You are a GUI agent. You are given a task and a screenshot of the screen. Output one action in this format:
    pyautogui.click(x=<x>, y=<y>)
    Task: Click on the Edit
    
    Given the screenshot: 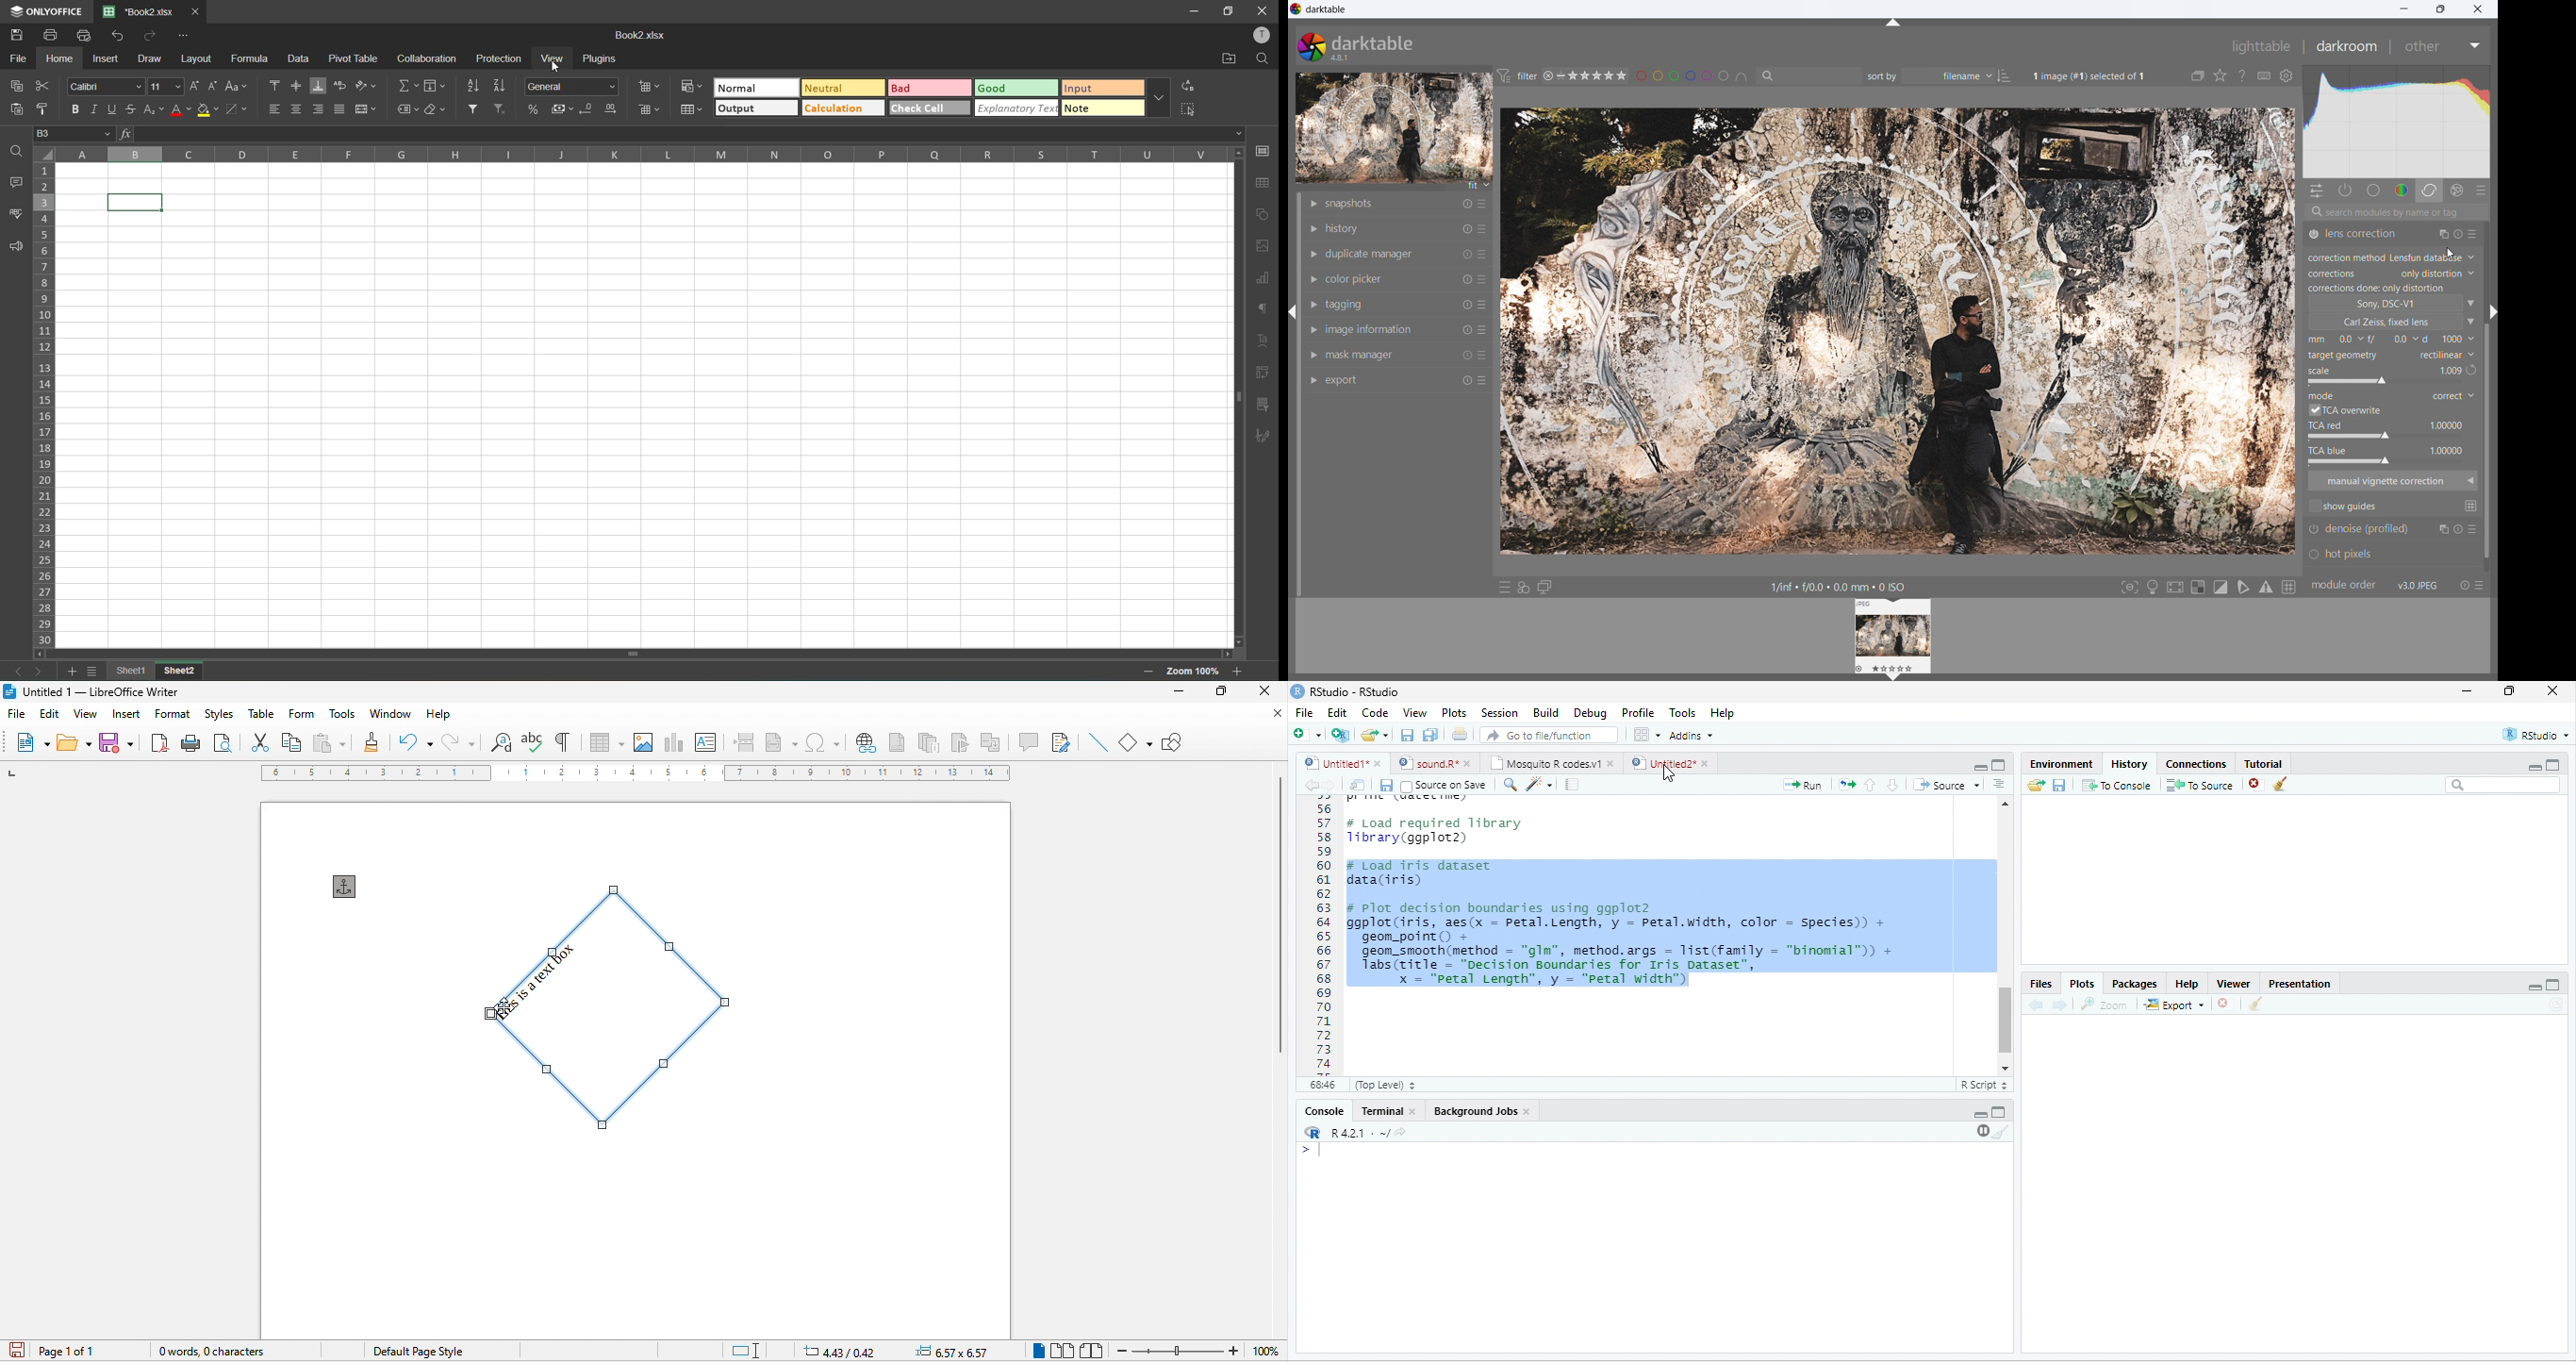 What is the action you would take?
    pyautogui.click(x=1337, y=711)
    